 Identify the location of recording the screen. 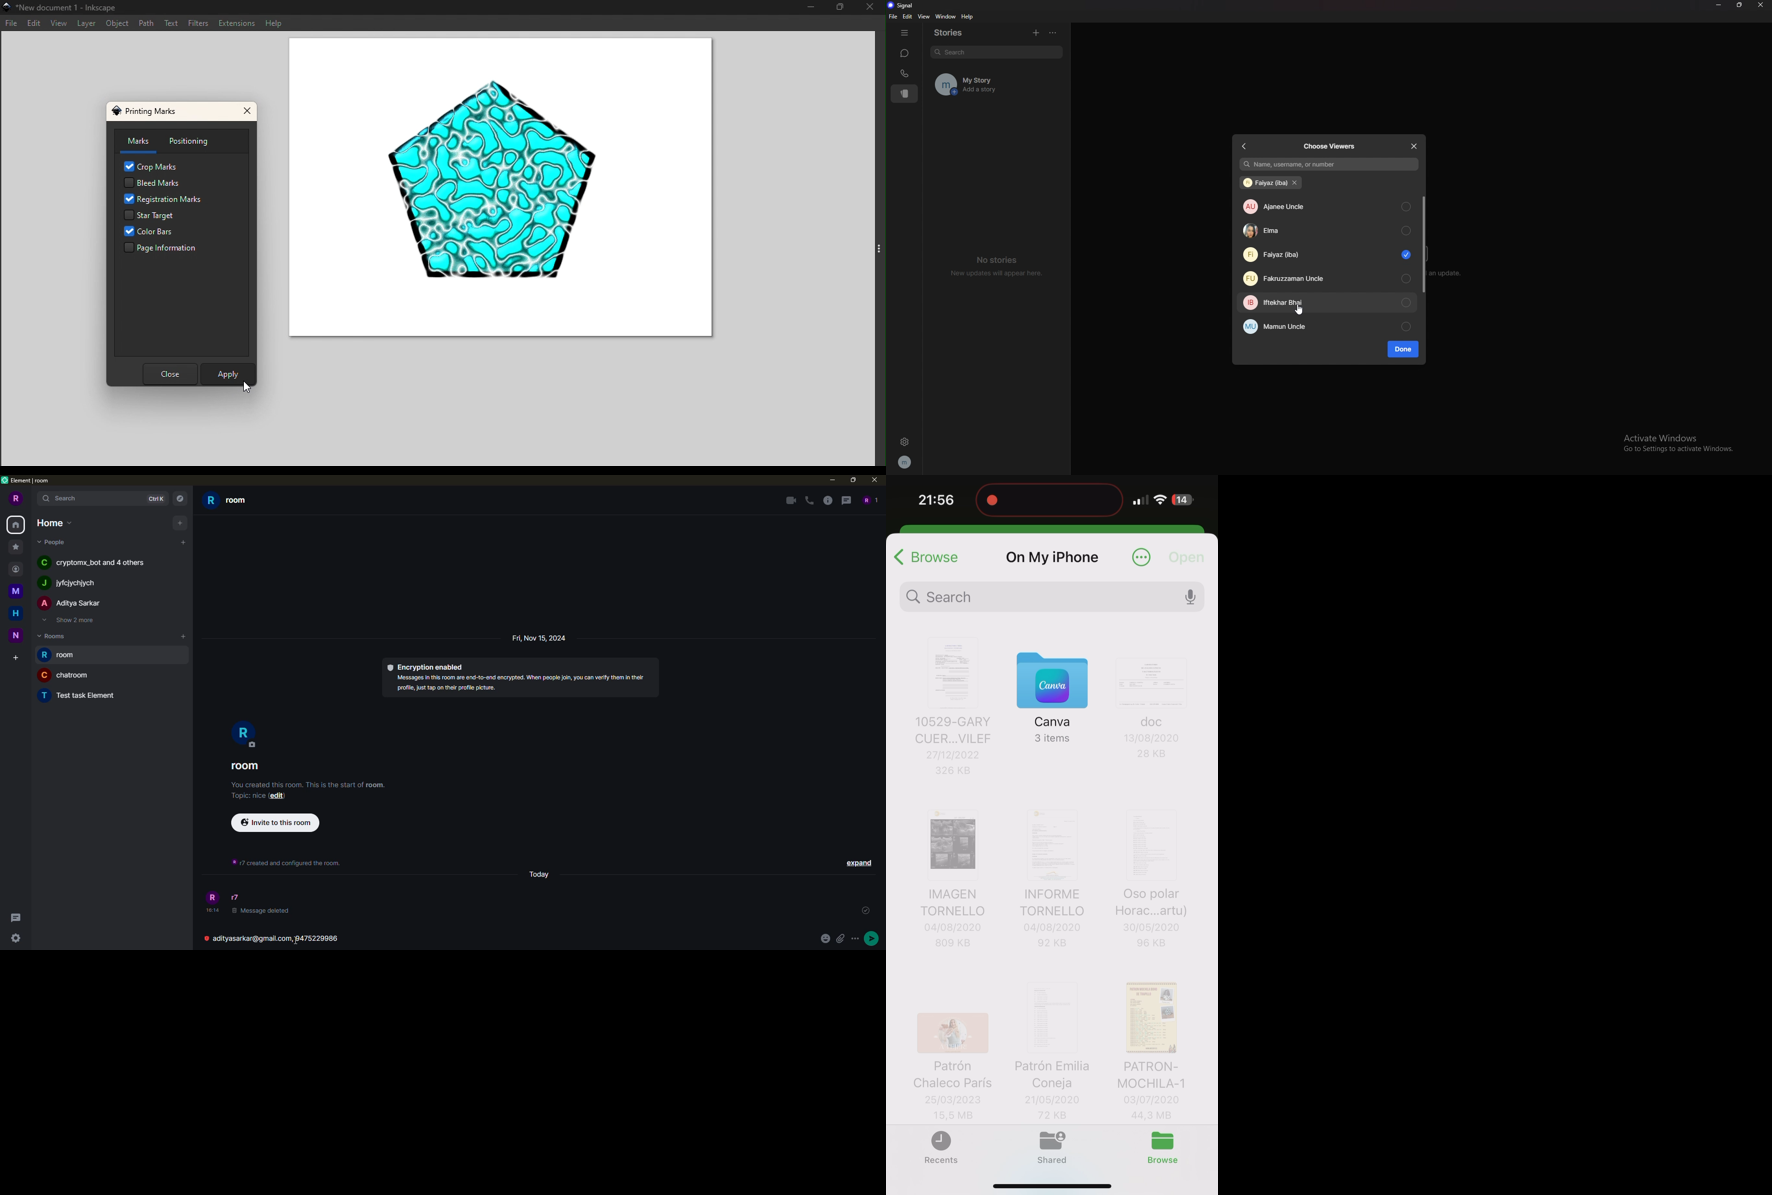
(992, 499).